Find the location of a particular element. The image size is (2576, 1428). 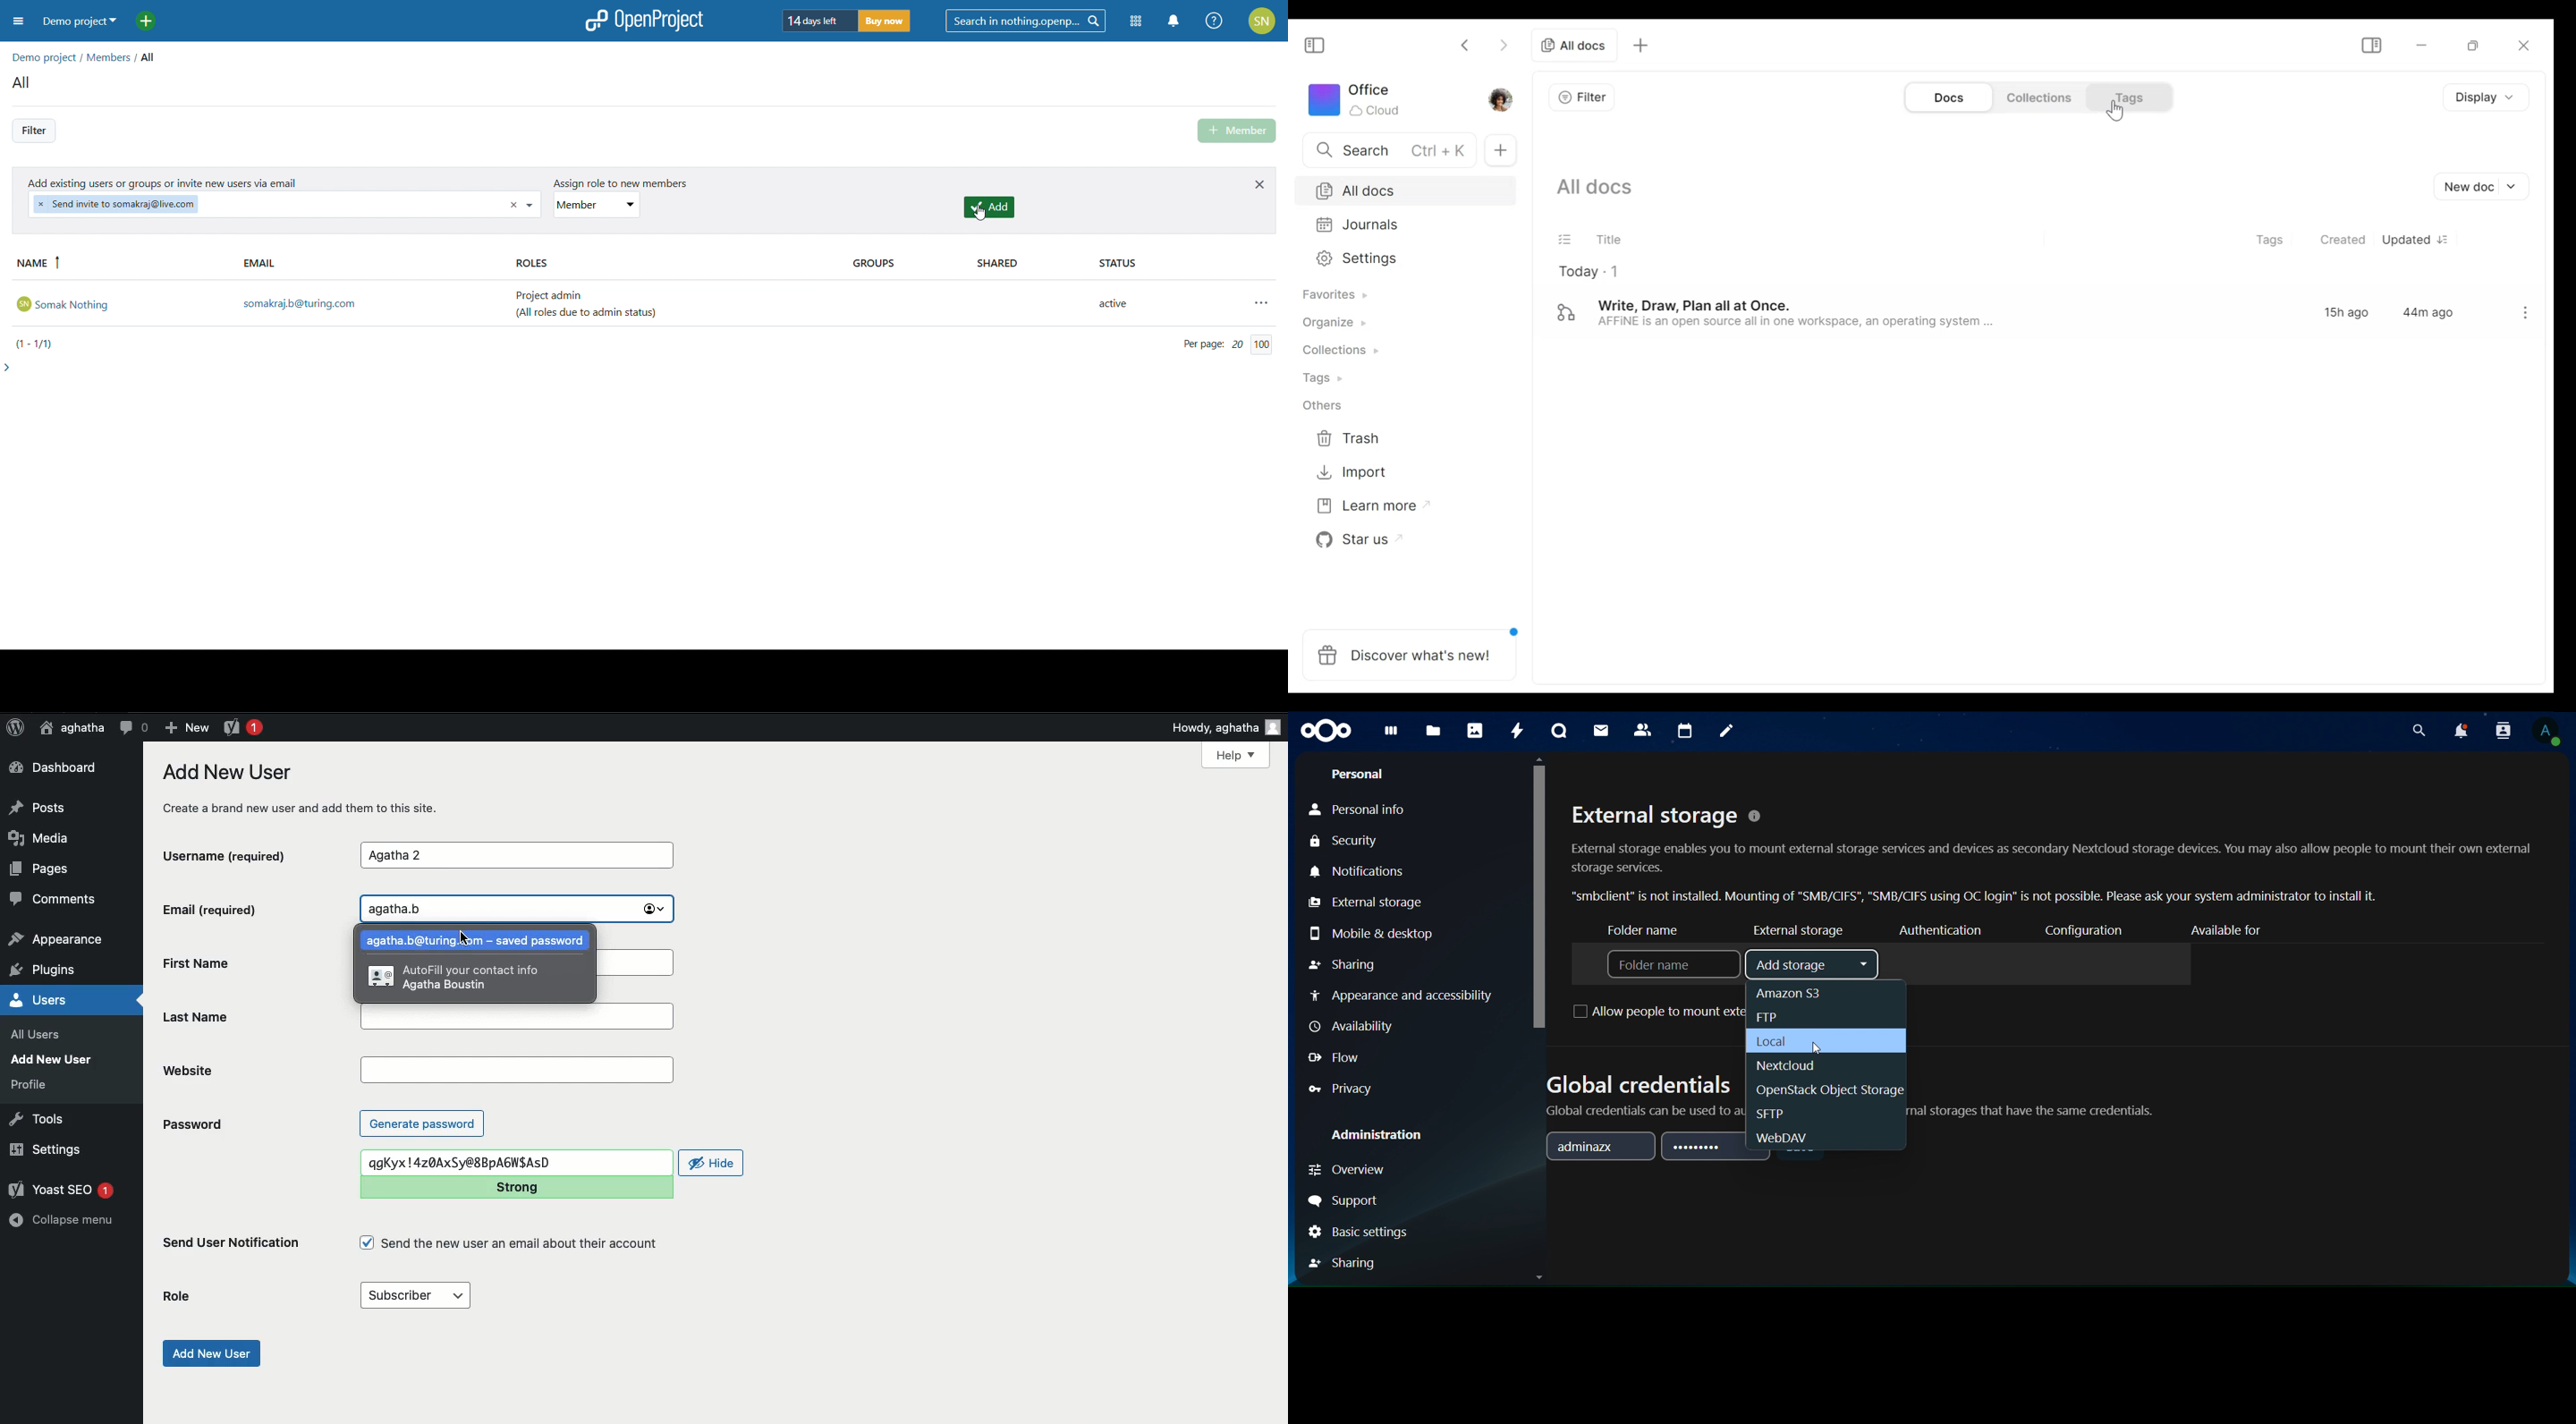

Strong is located at coordinates (519, 1187).